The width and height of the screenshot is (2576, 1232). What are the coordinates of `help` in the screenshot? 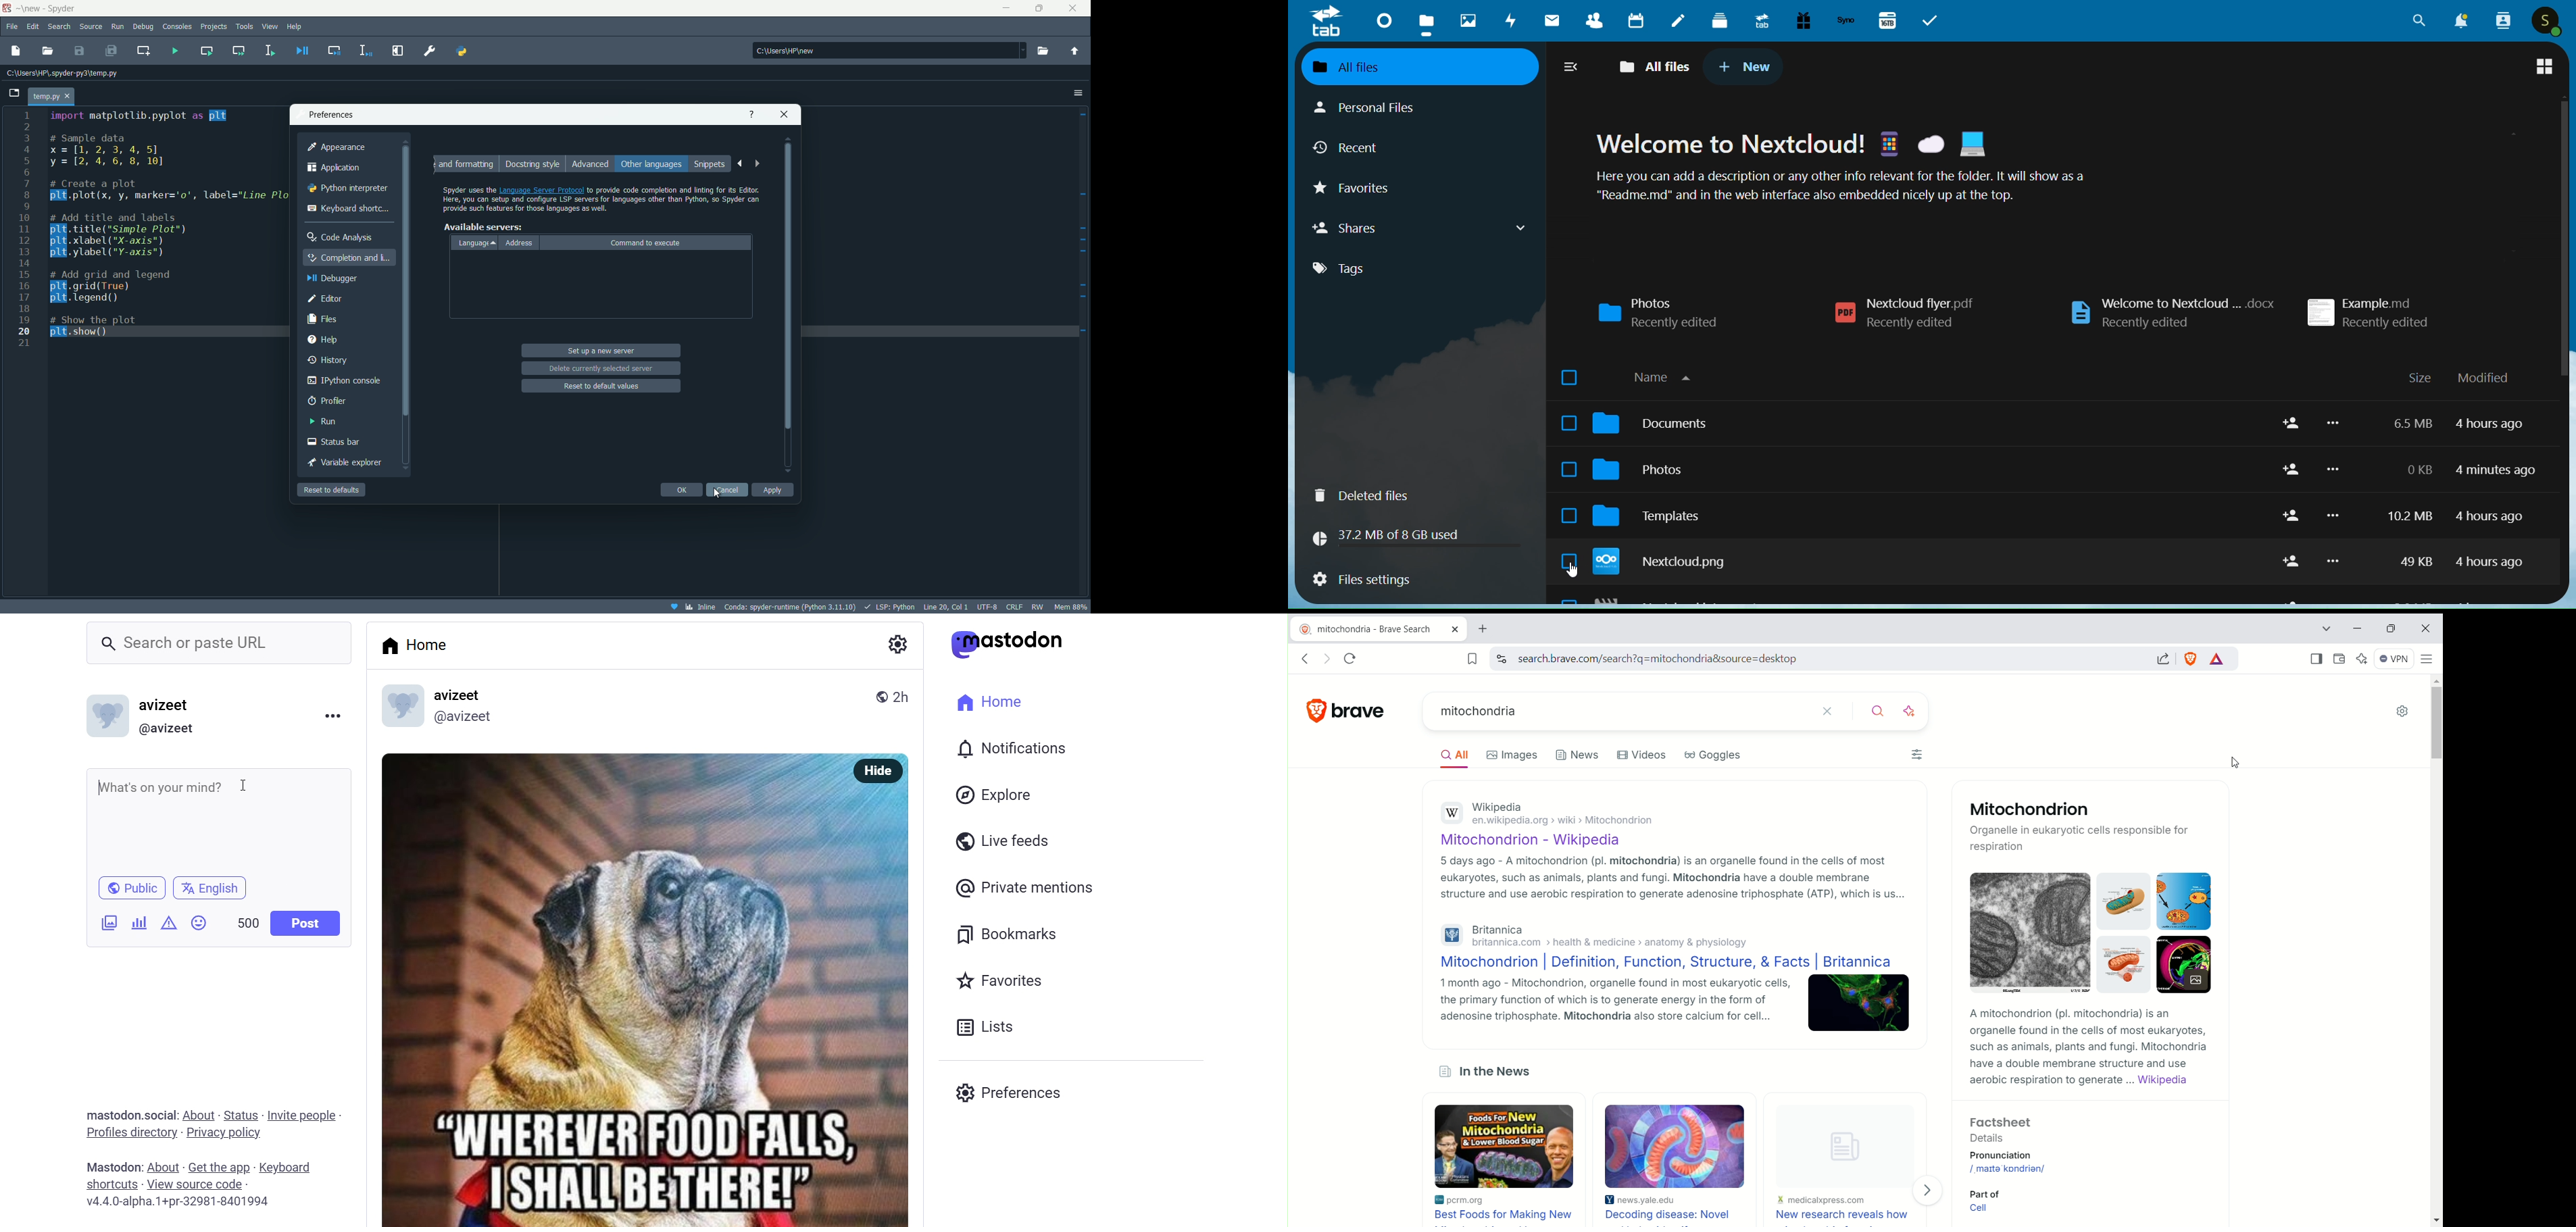 It's located at (323, 339).